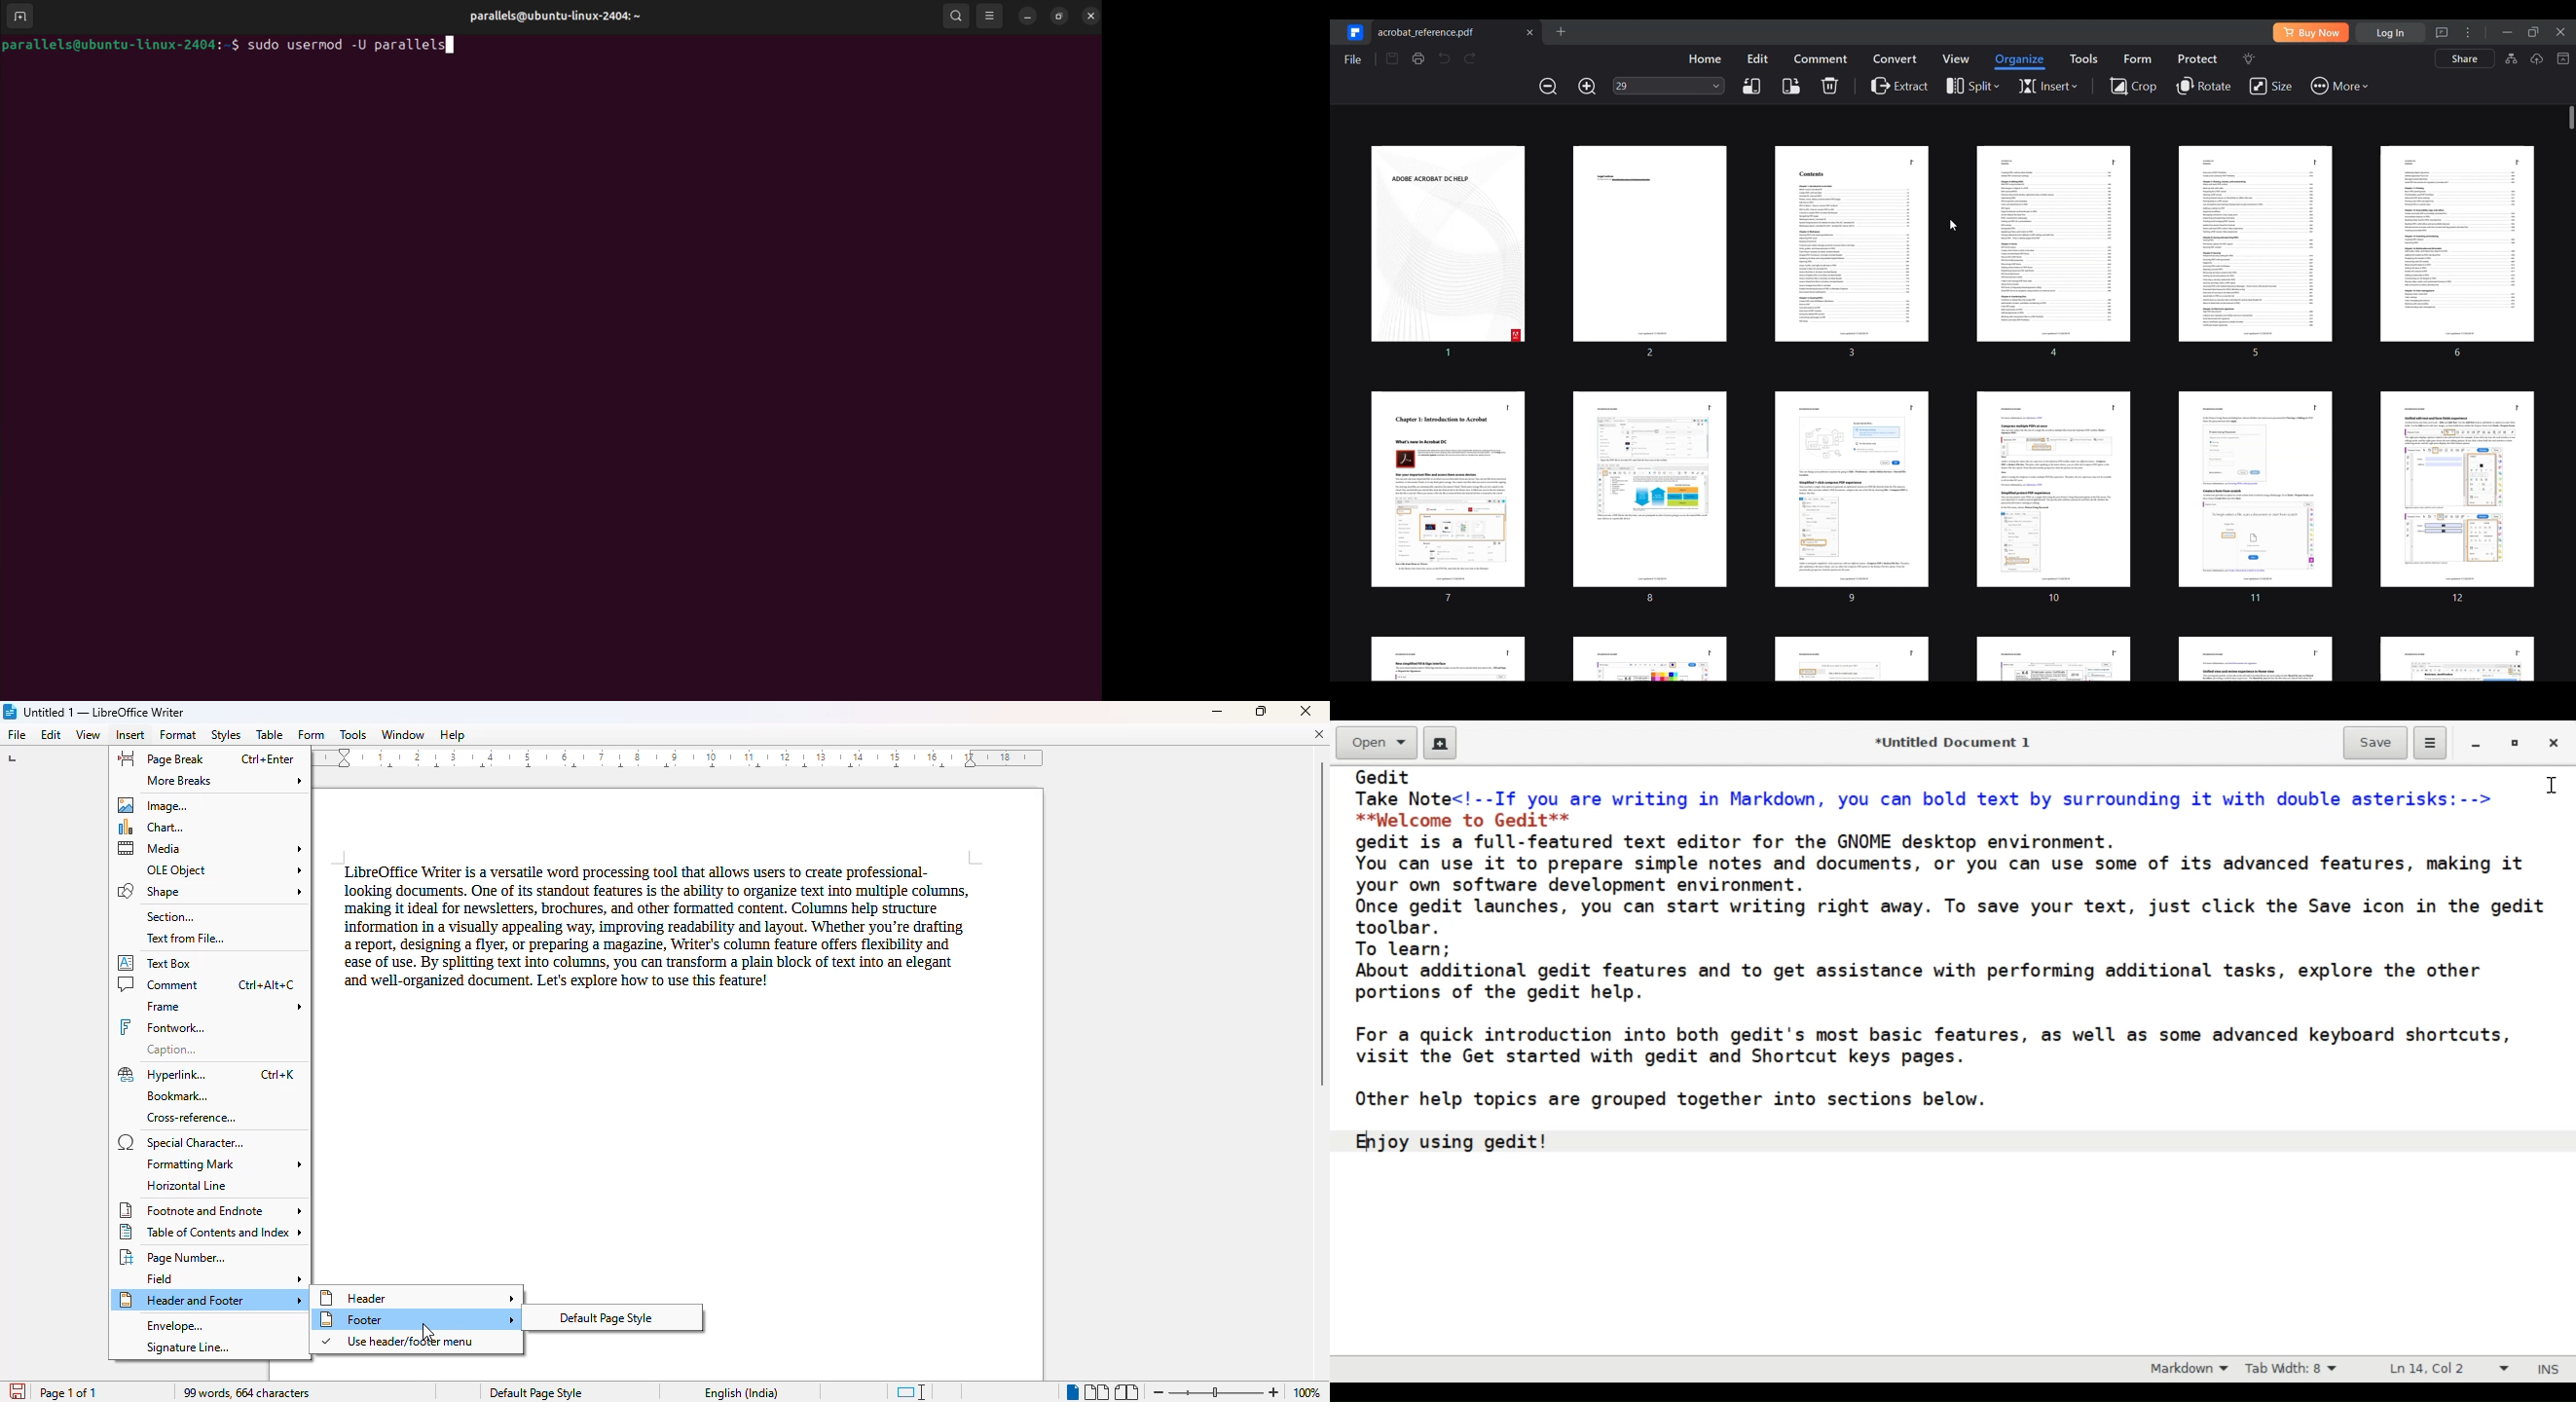 The image size is (2576, 1428). What do you see at coordinates (1068, 1391) in the screenshot?
I see `one page view` at bounding box center [1068, 1391].